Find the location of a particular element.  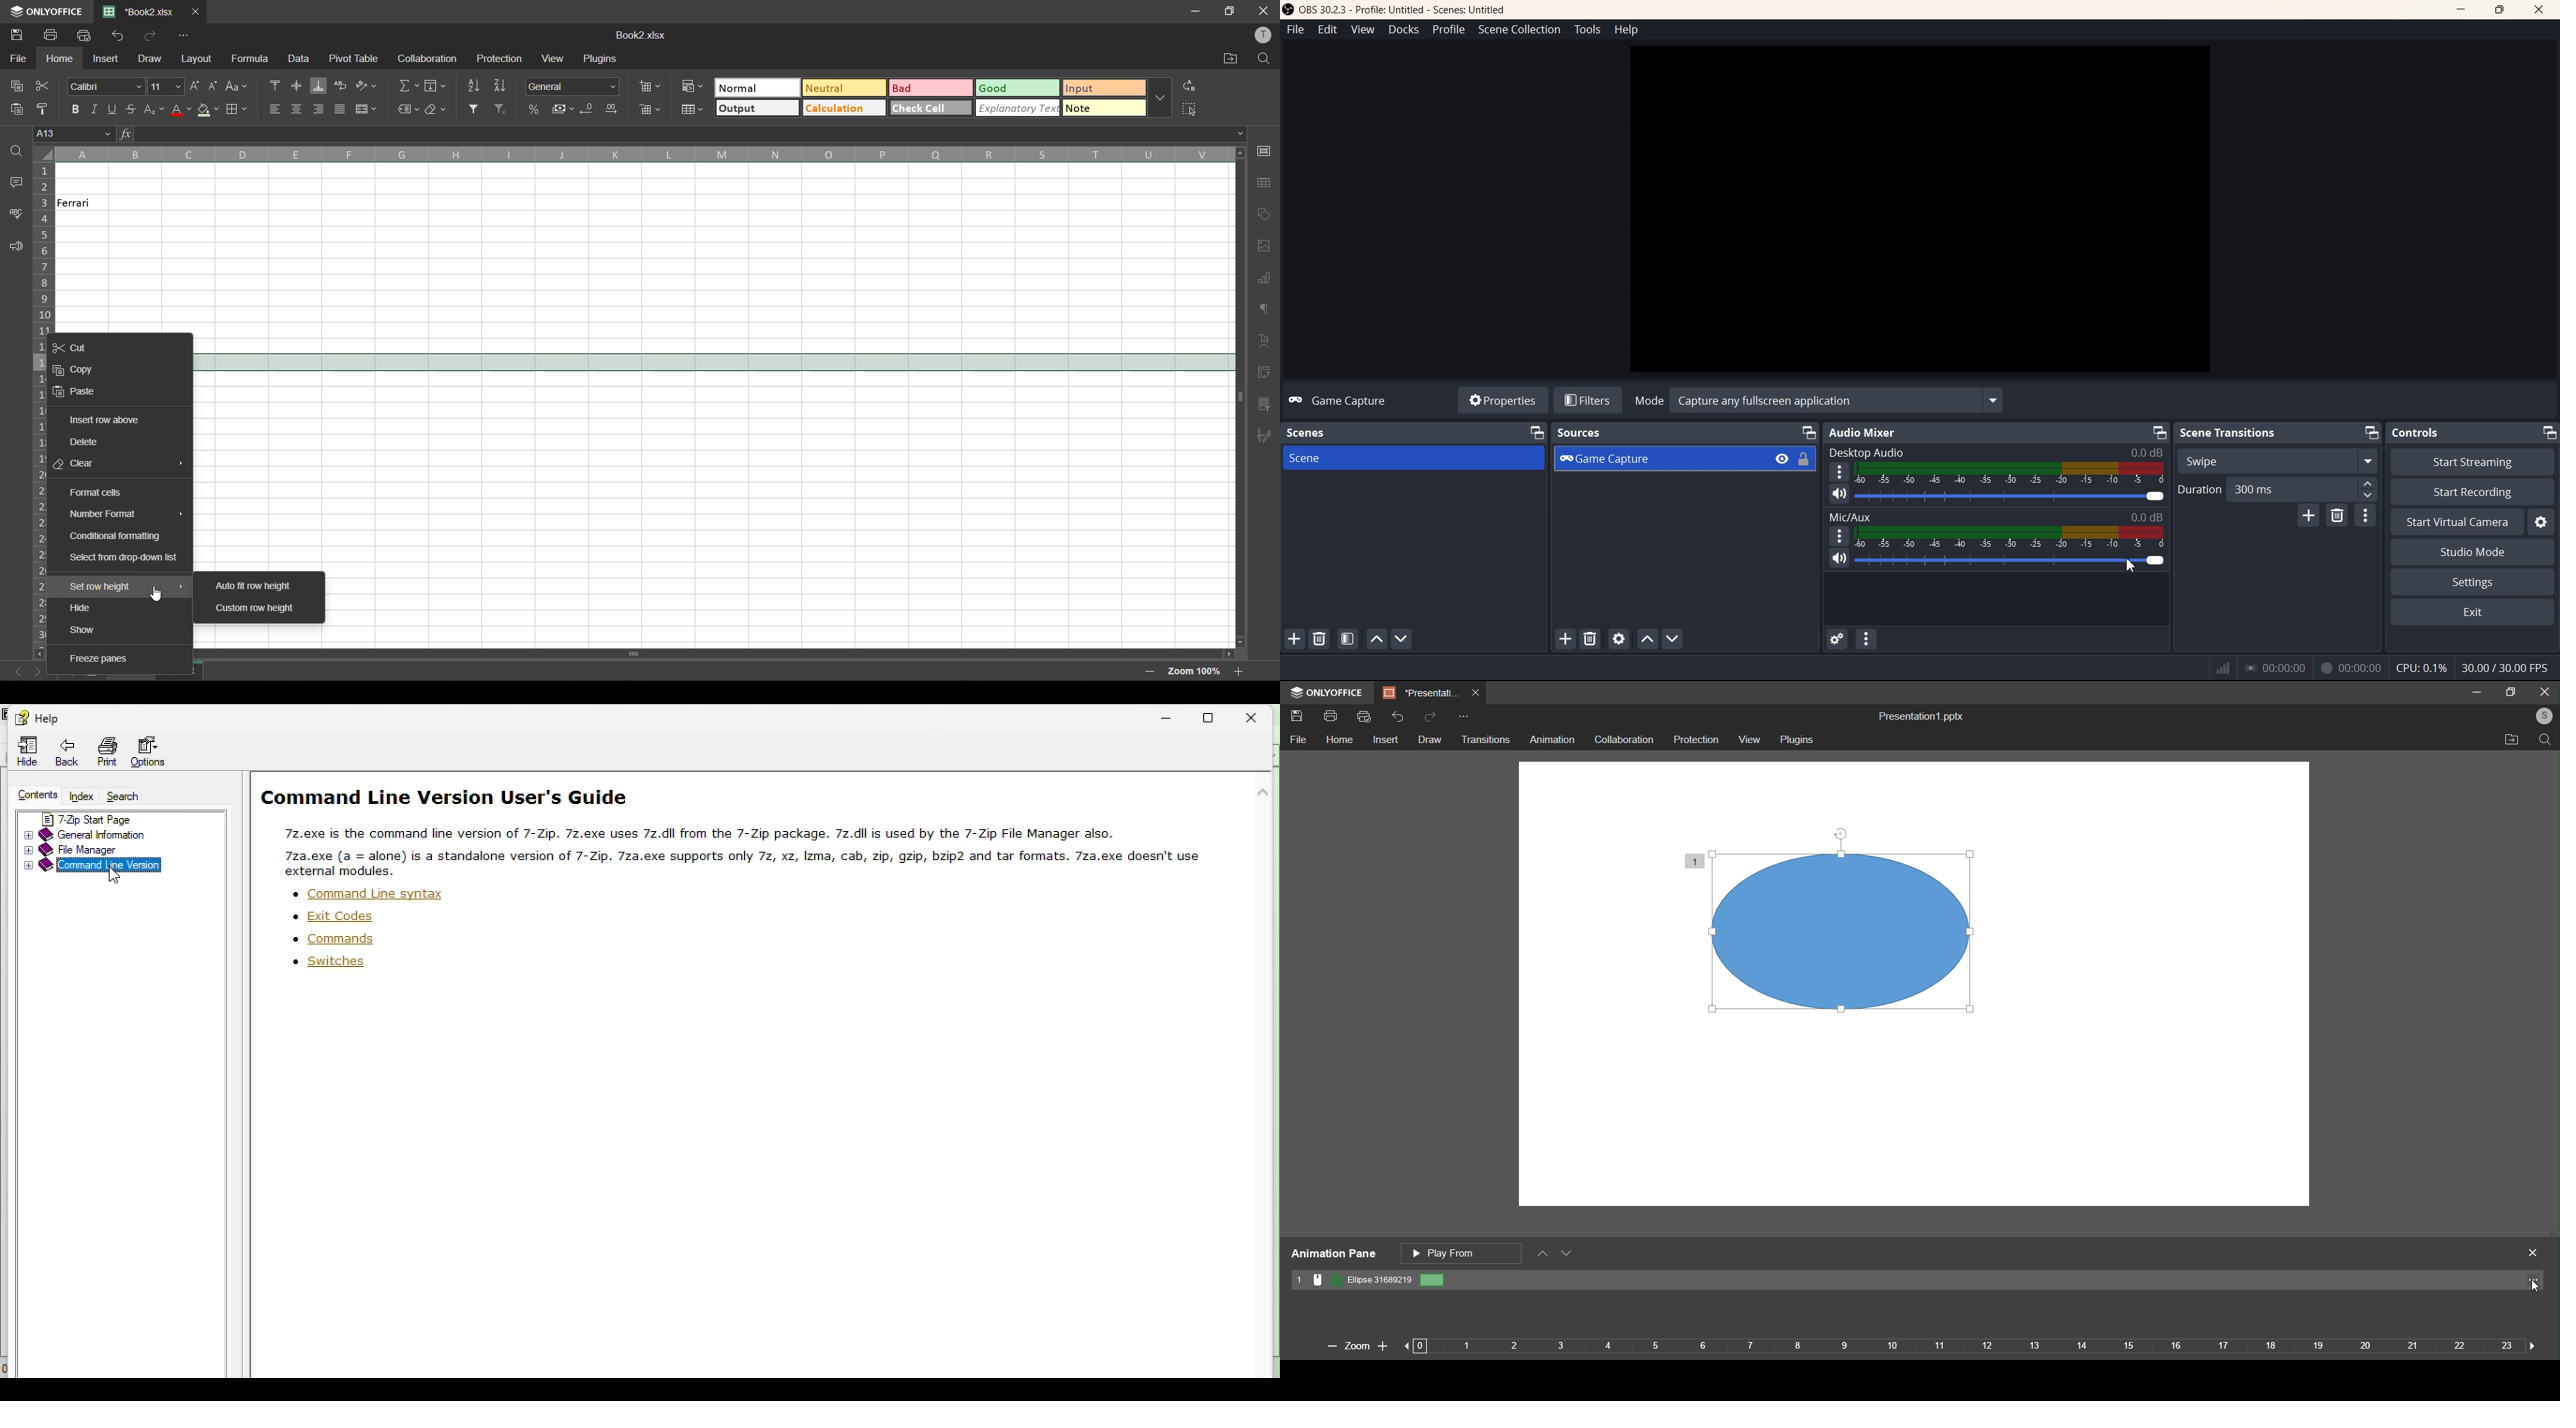

Minimize is located at coordinates (2549, 432).